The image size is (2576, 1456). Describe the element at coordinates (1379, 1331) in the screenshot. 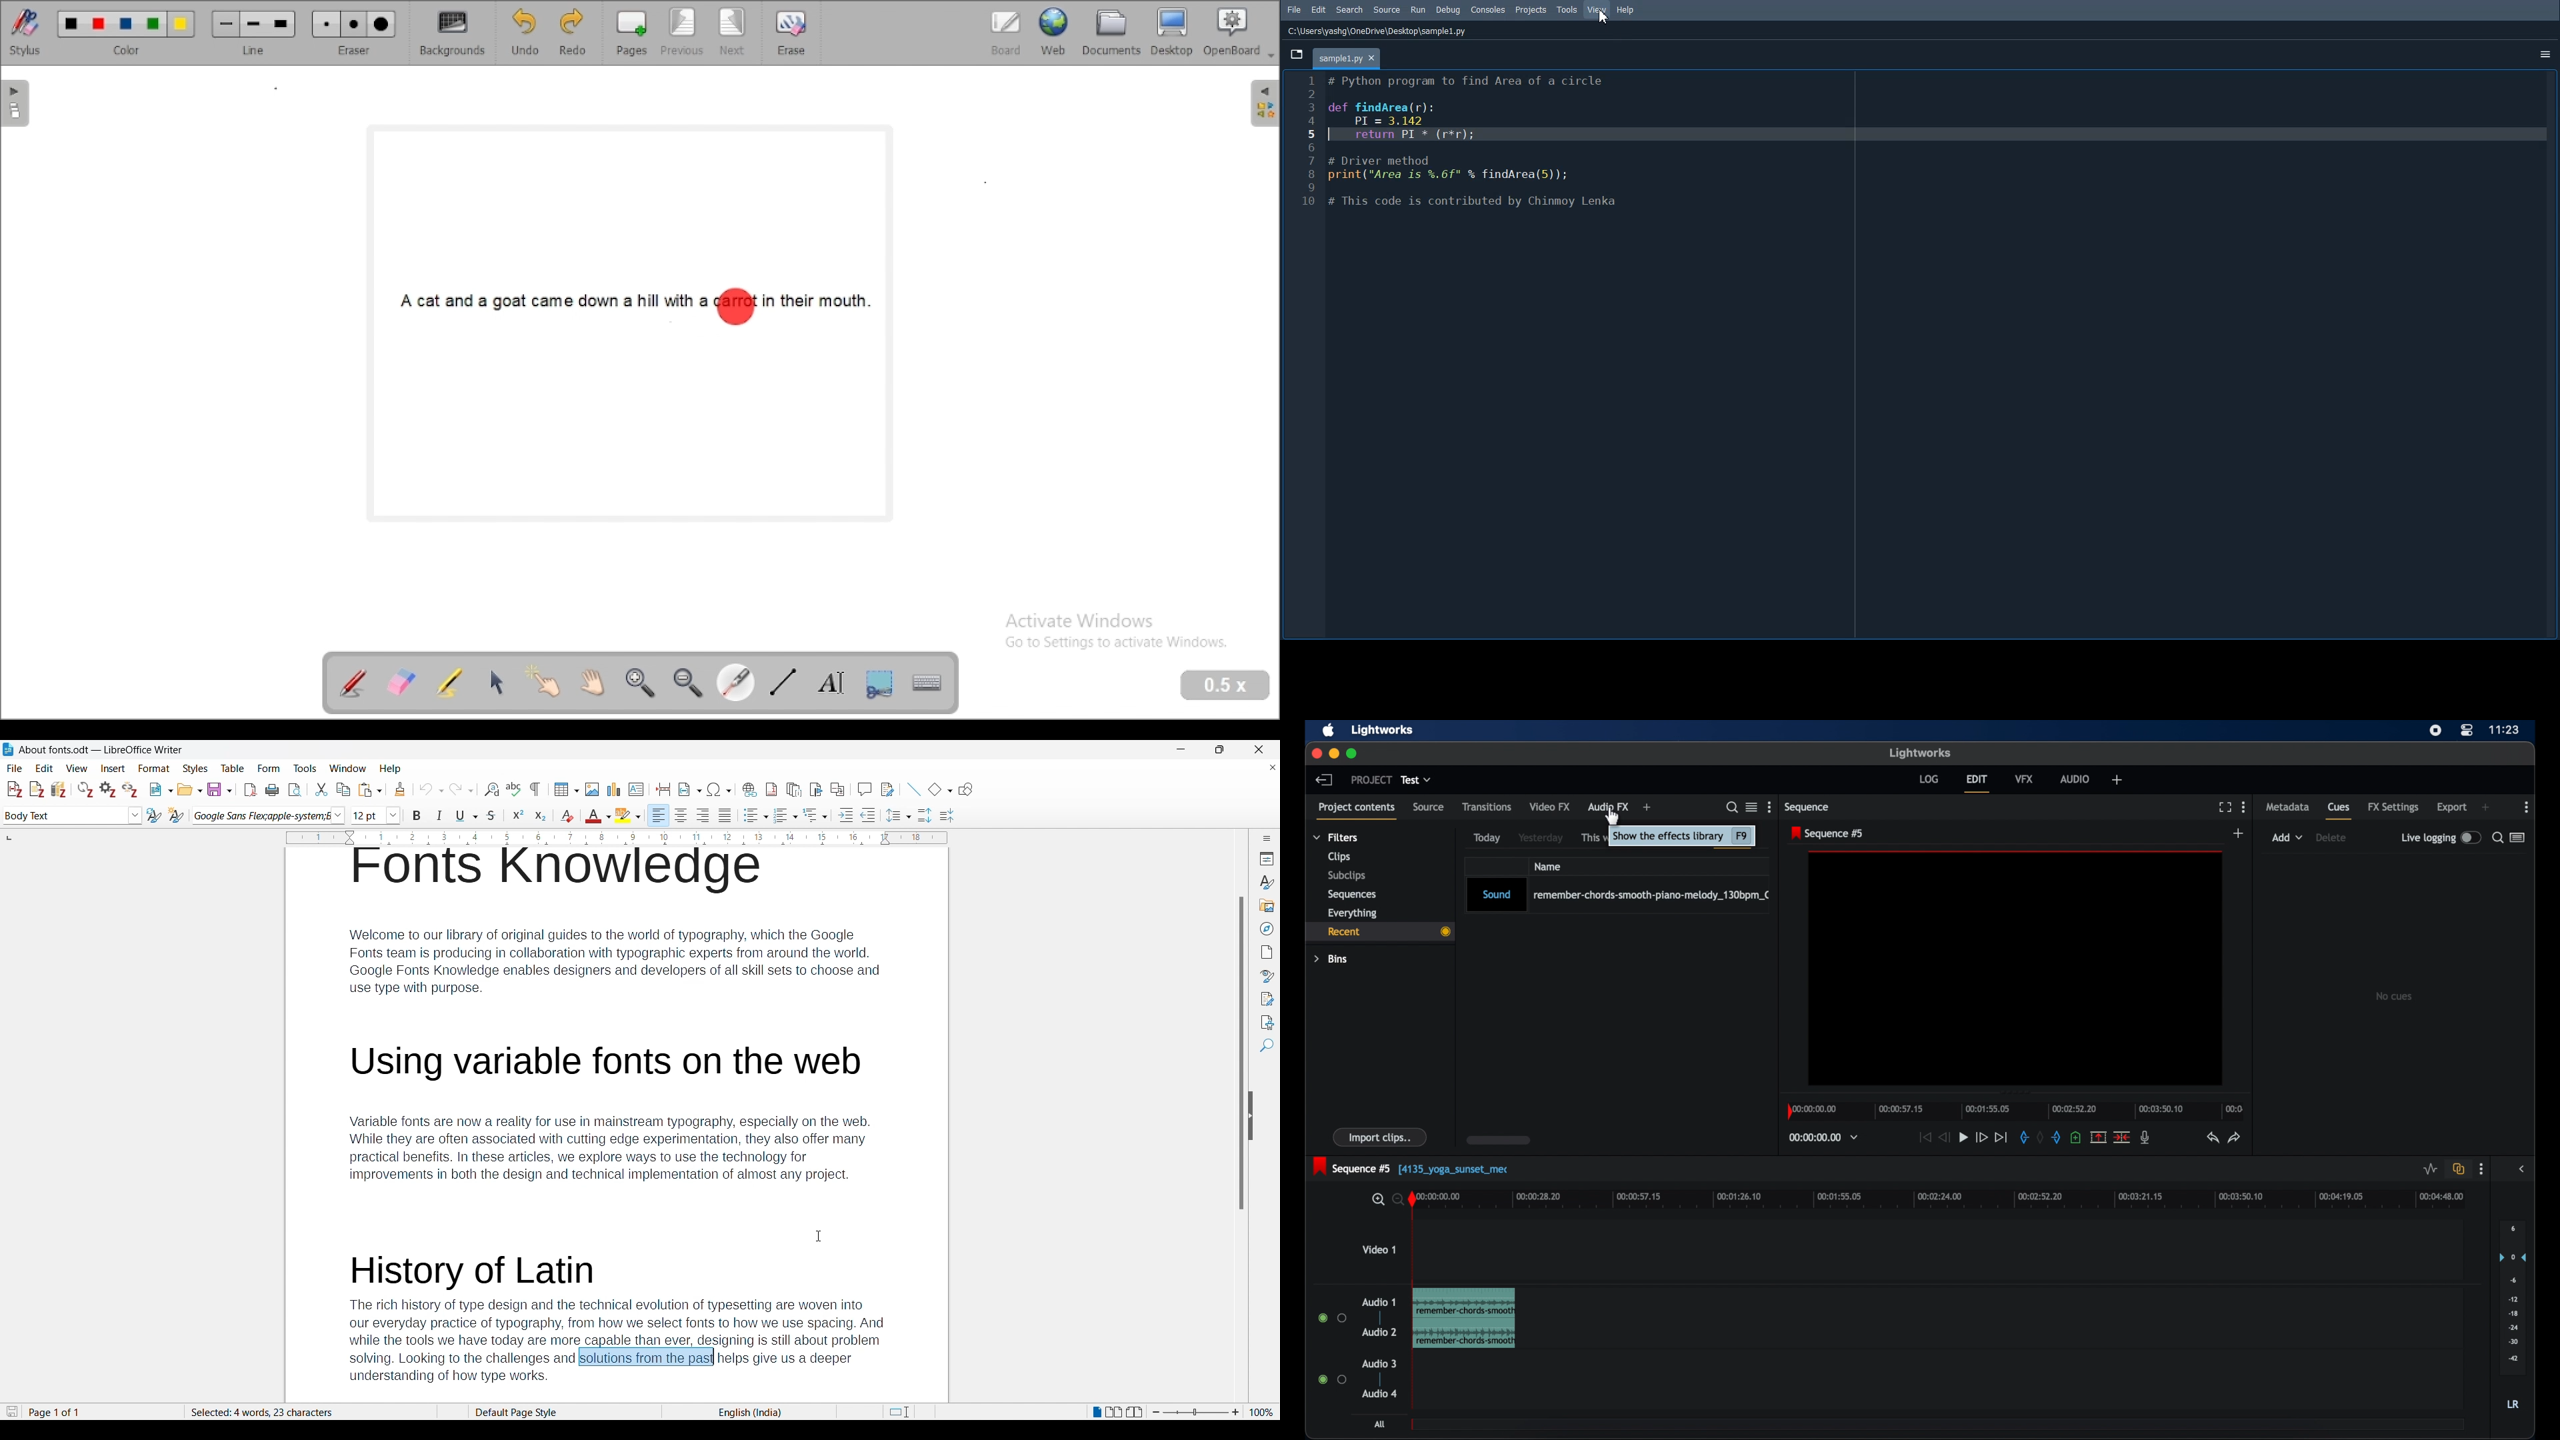

I see `audio 2` at that location.